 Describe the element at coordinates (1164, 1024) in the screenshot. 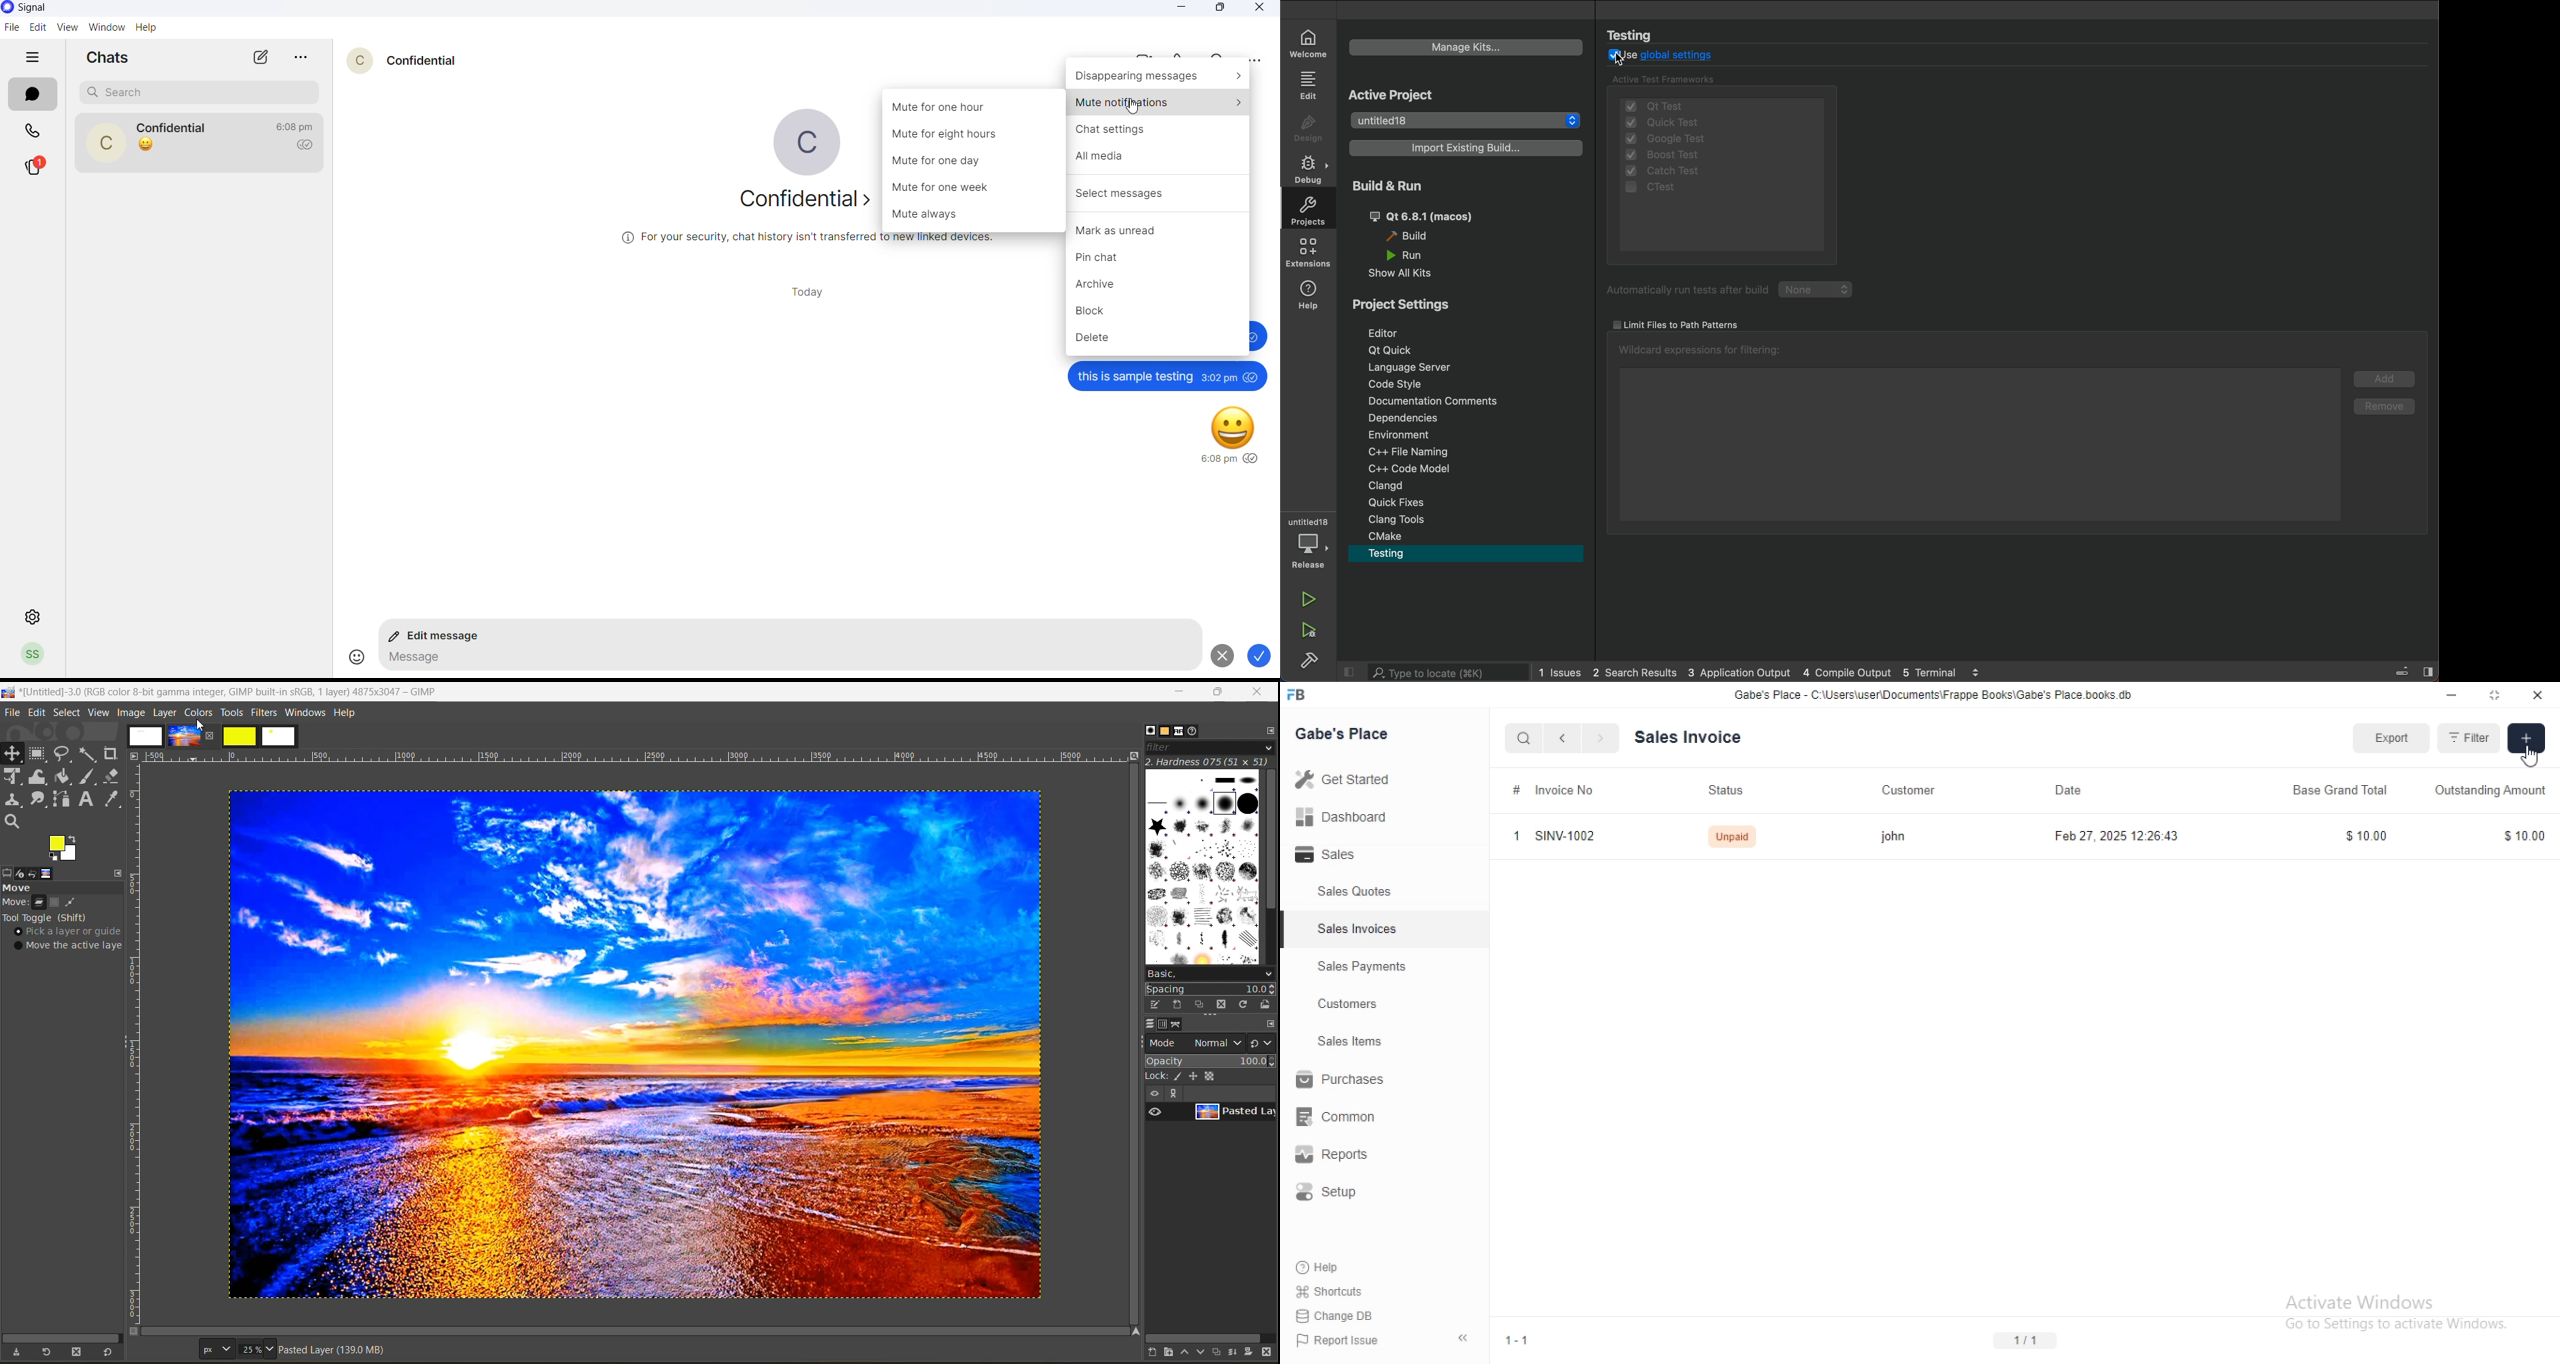

I see `channels` at that location.